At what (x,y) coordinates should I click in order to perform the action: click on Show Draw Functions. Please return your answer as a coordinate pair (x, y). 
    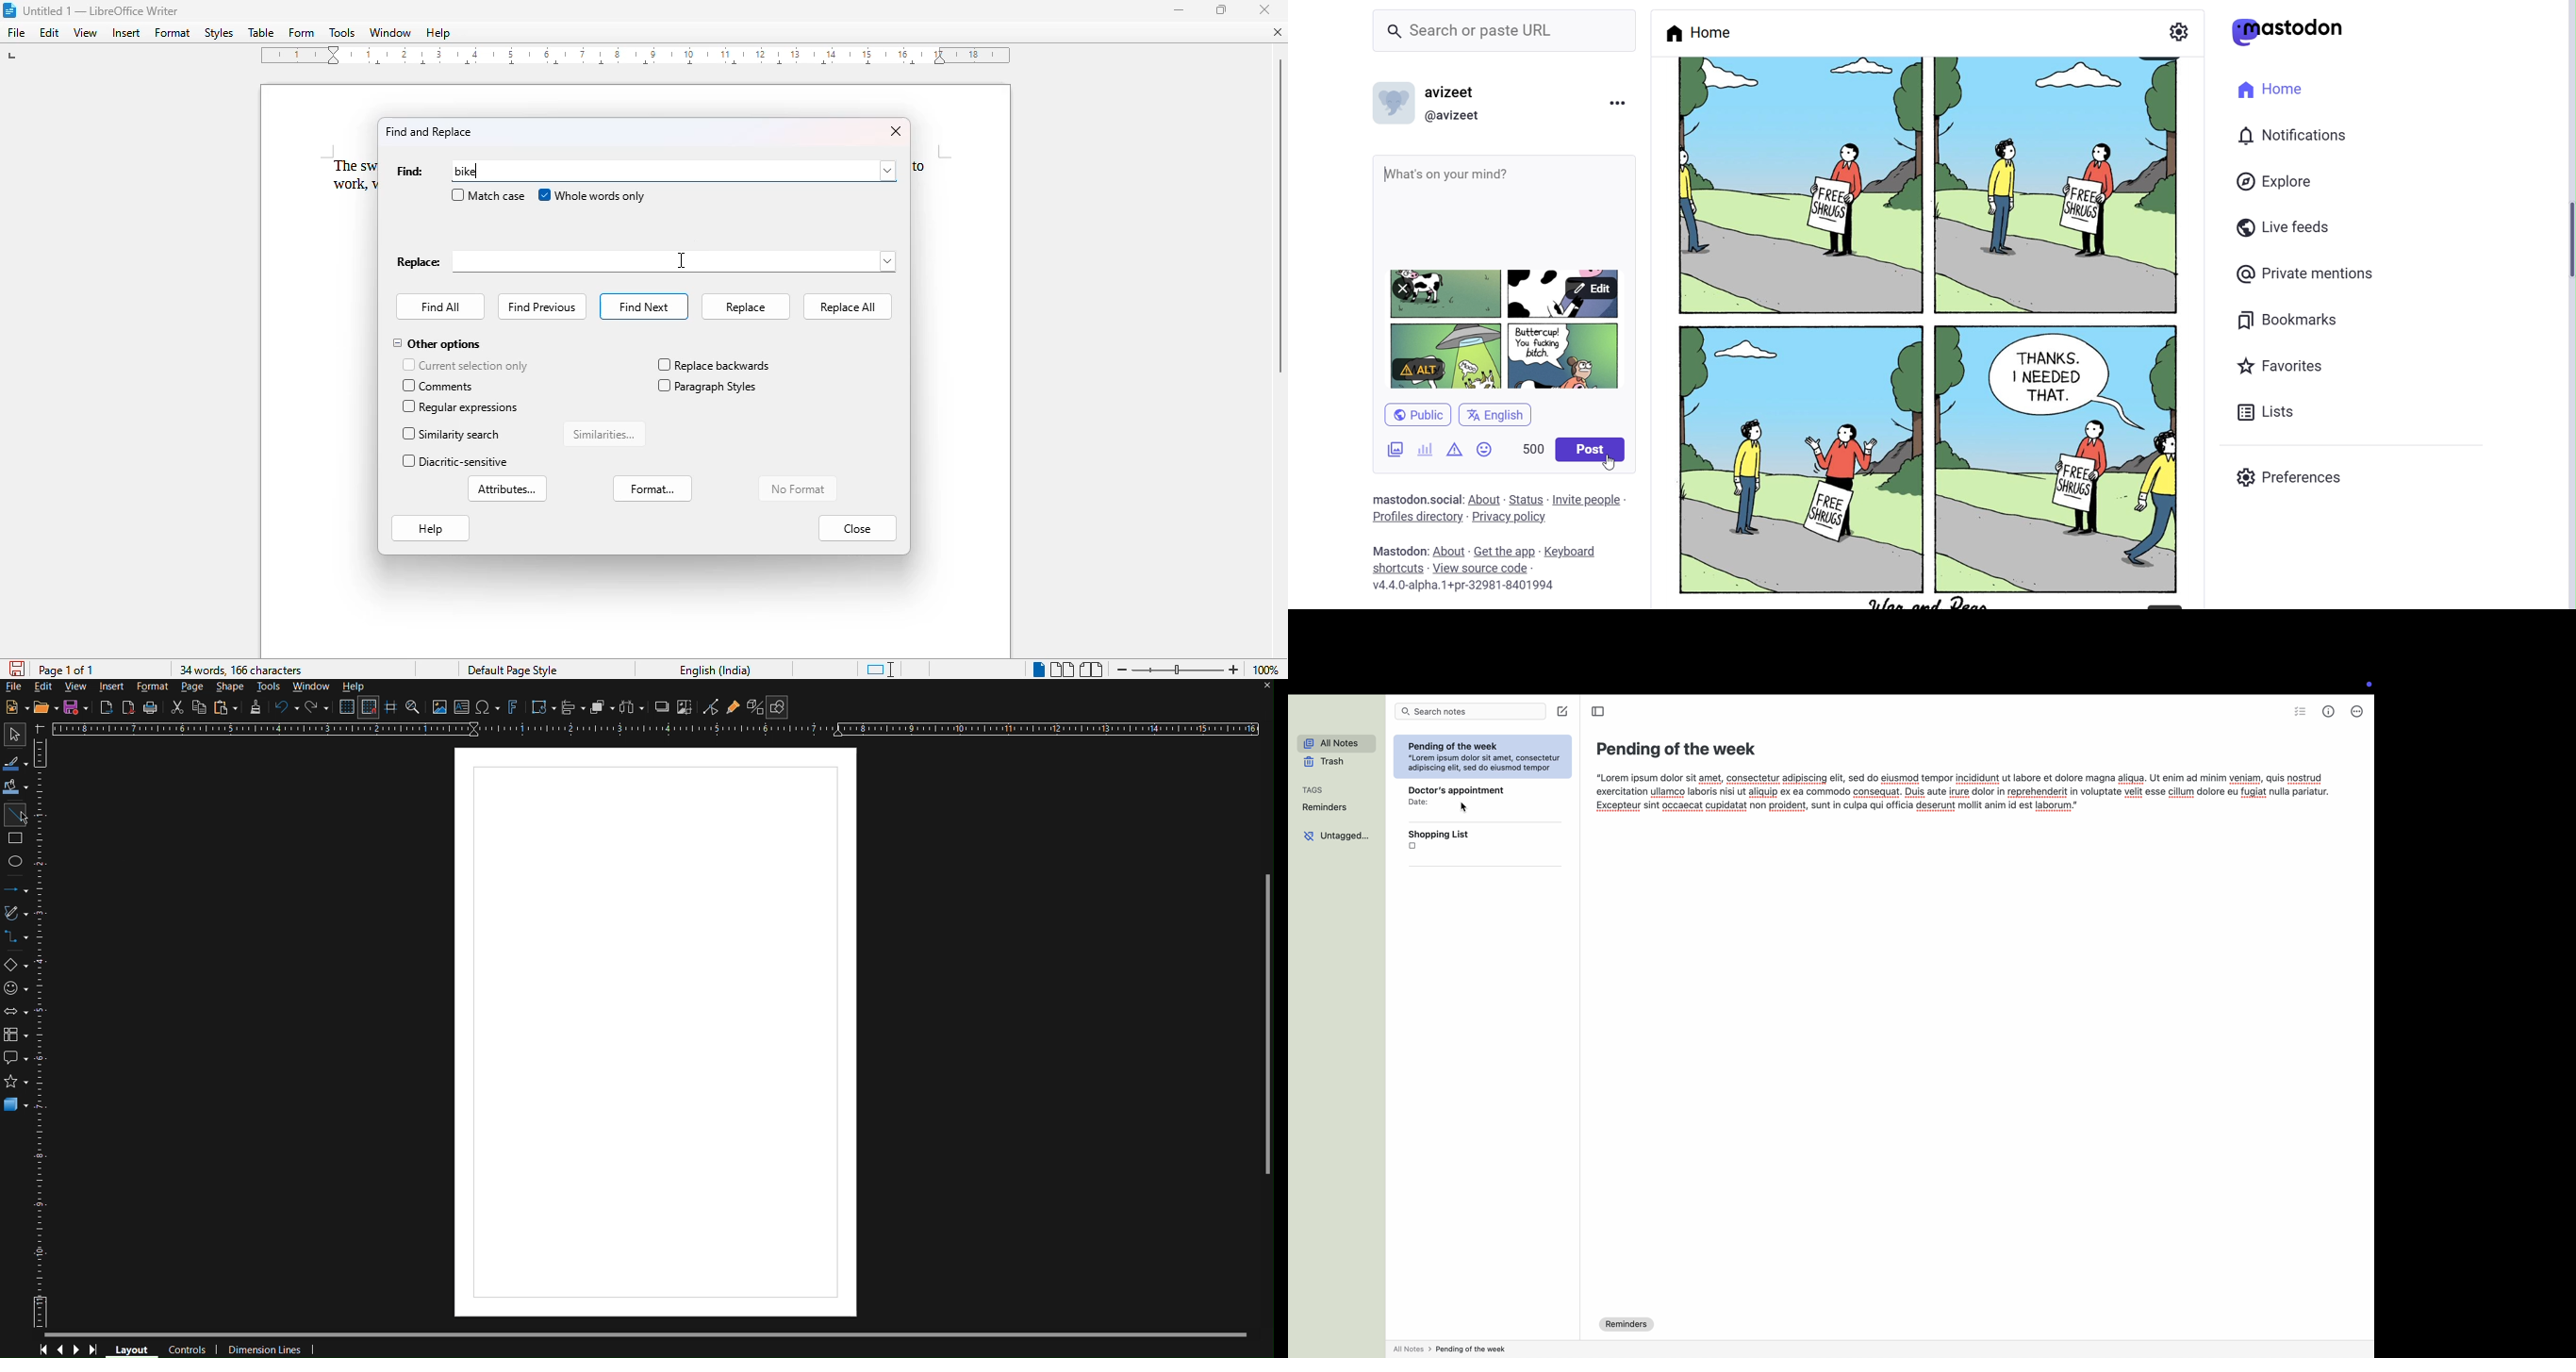
    Looking at the image, I should click on (778, 707).